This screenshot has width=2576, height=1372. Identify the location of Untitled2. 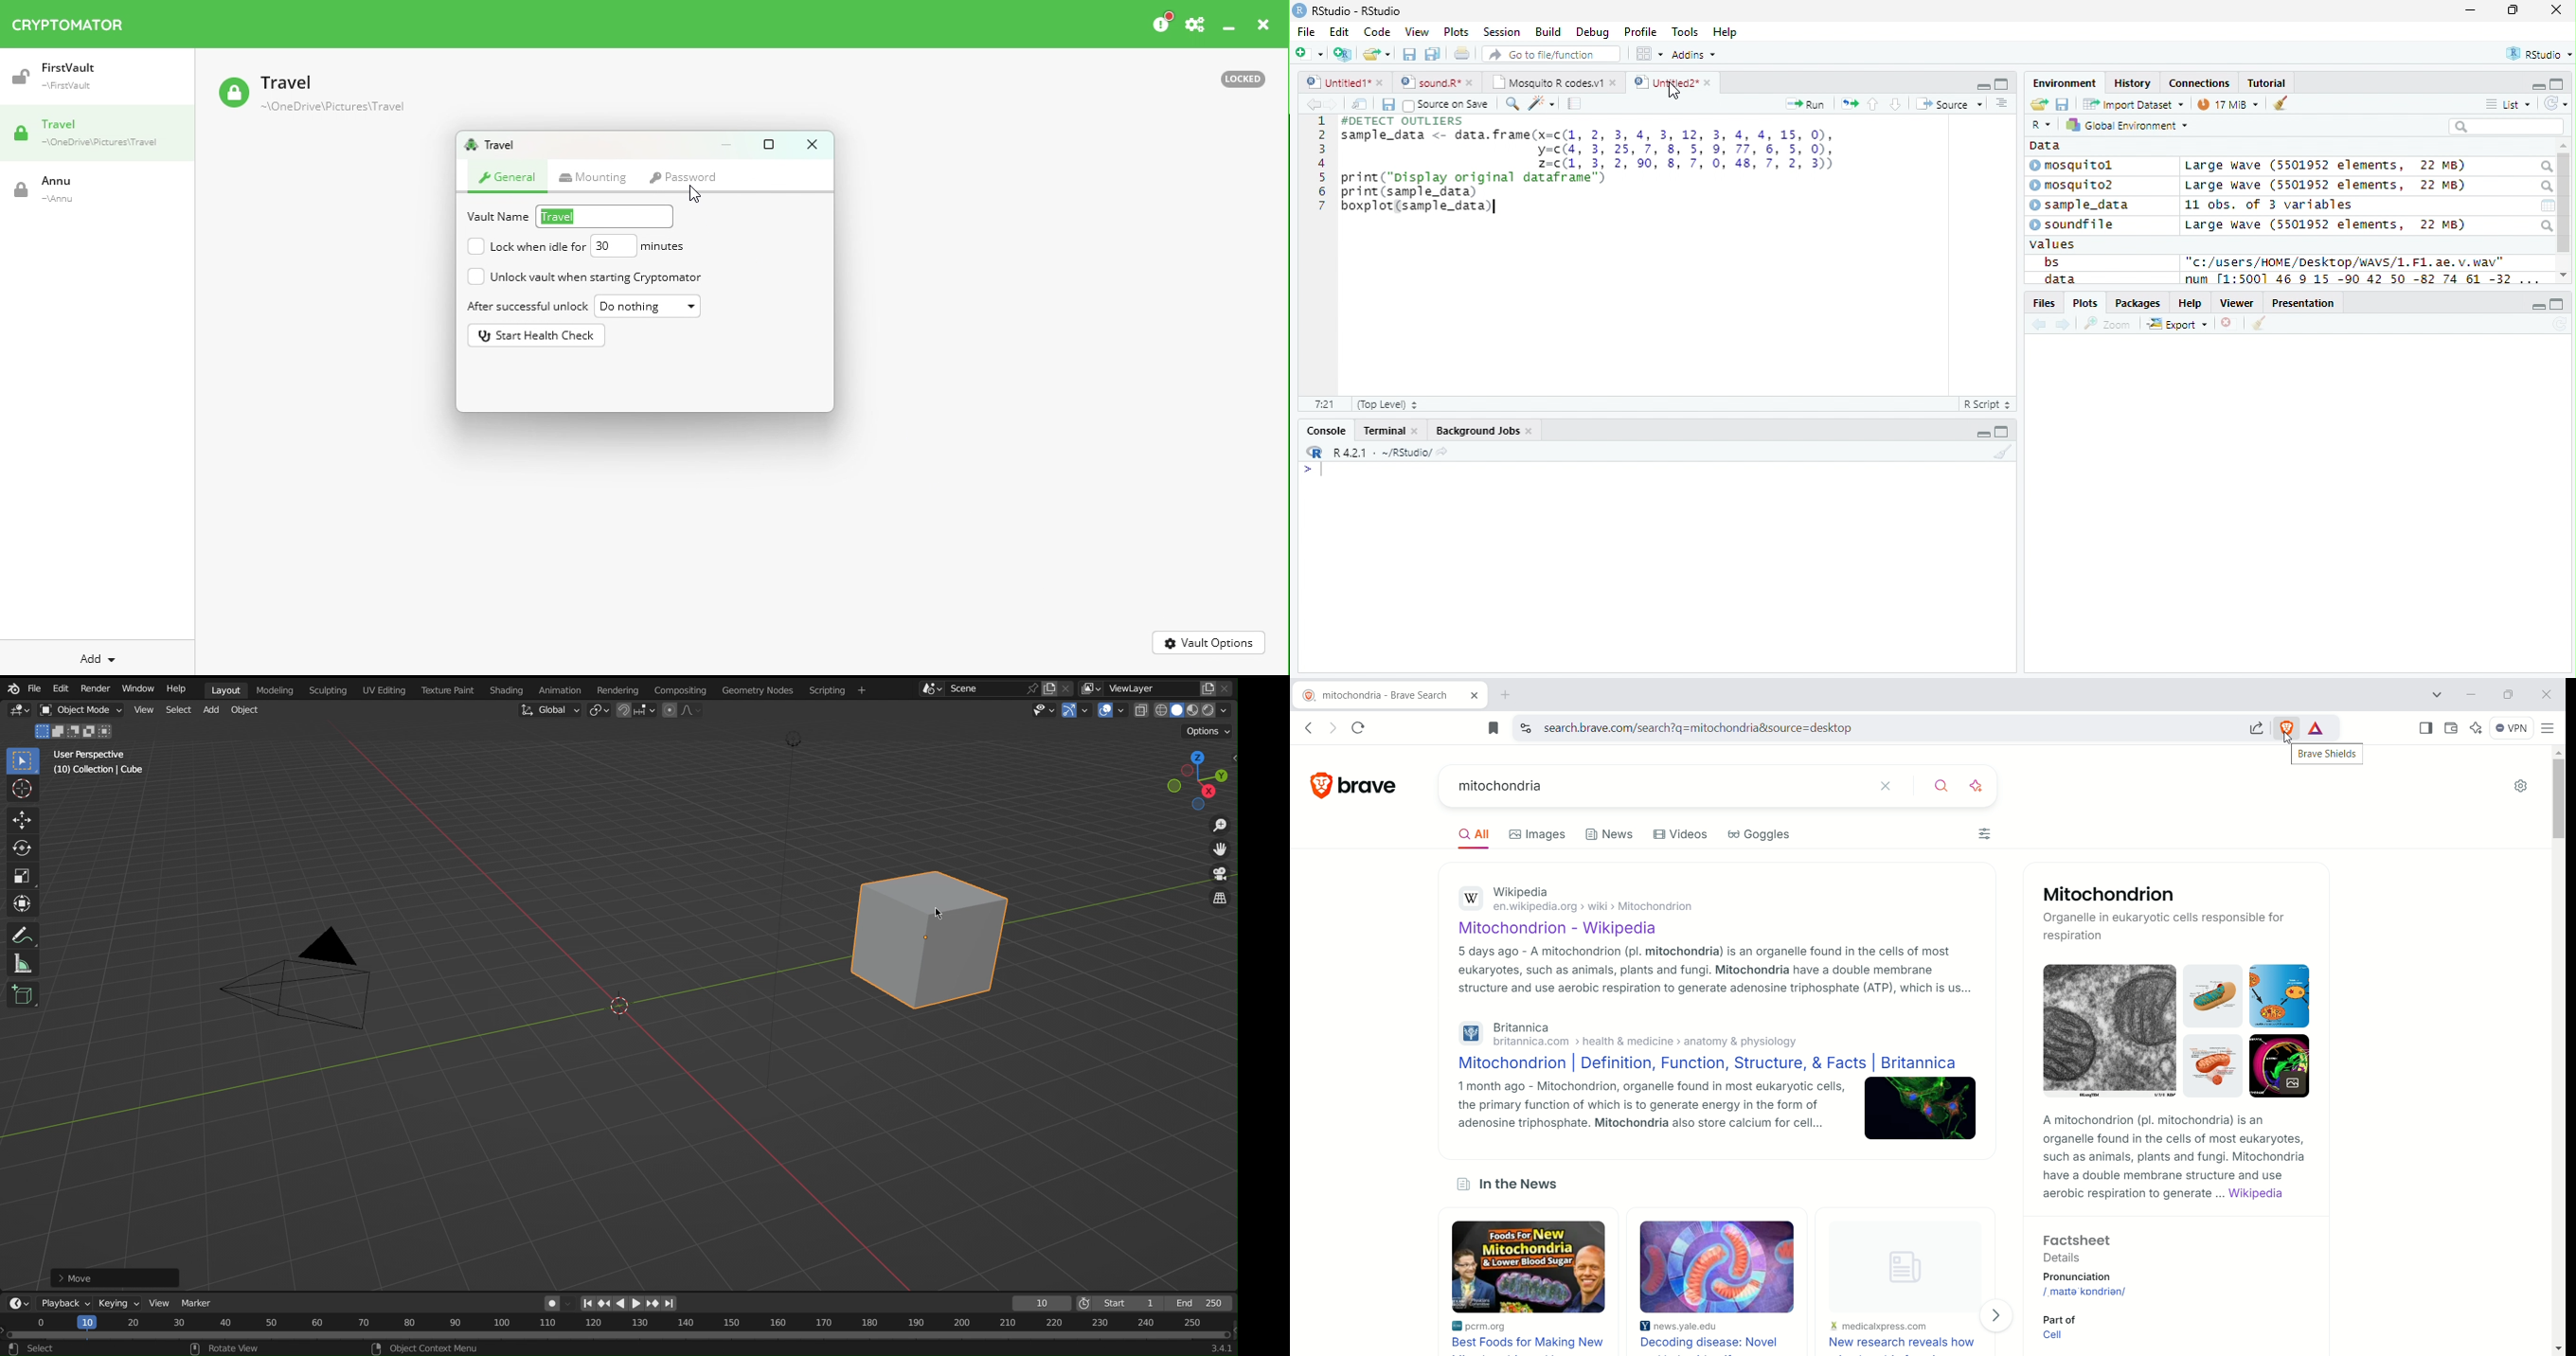
(1672, 83).